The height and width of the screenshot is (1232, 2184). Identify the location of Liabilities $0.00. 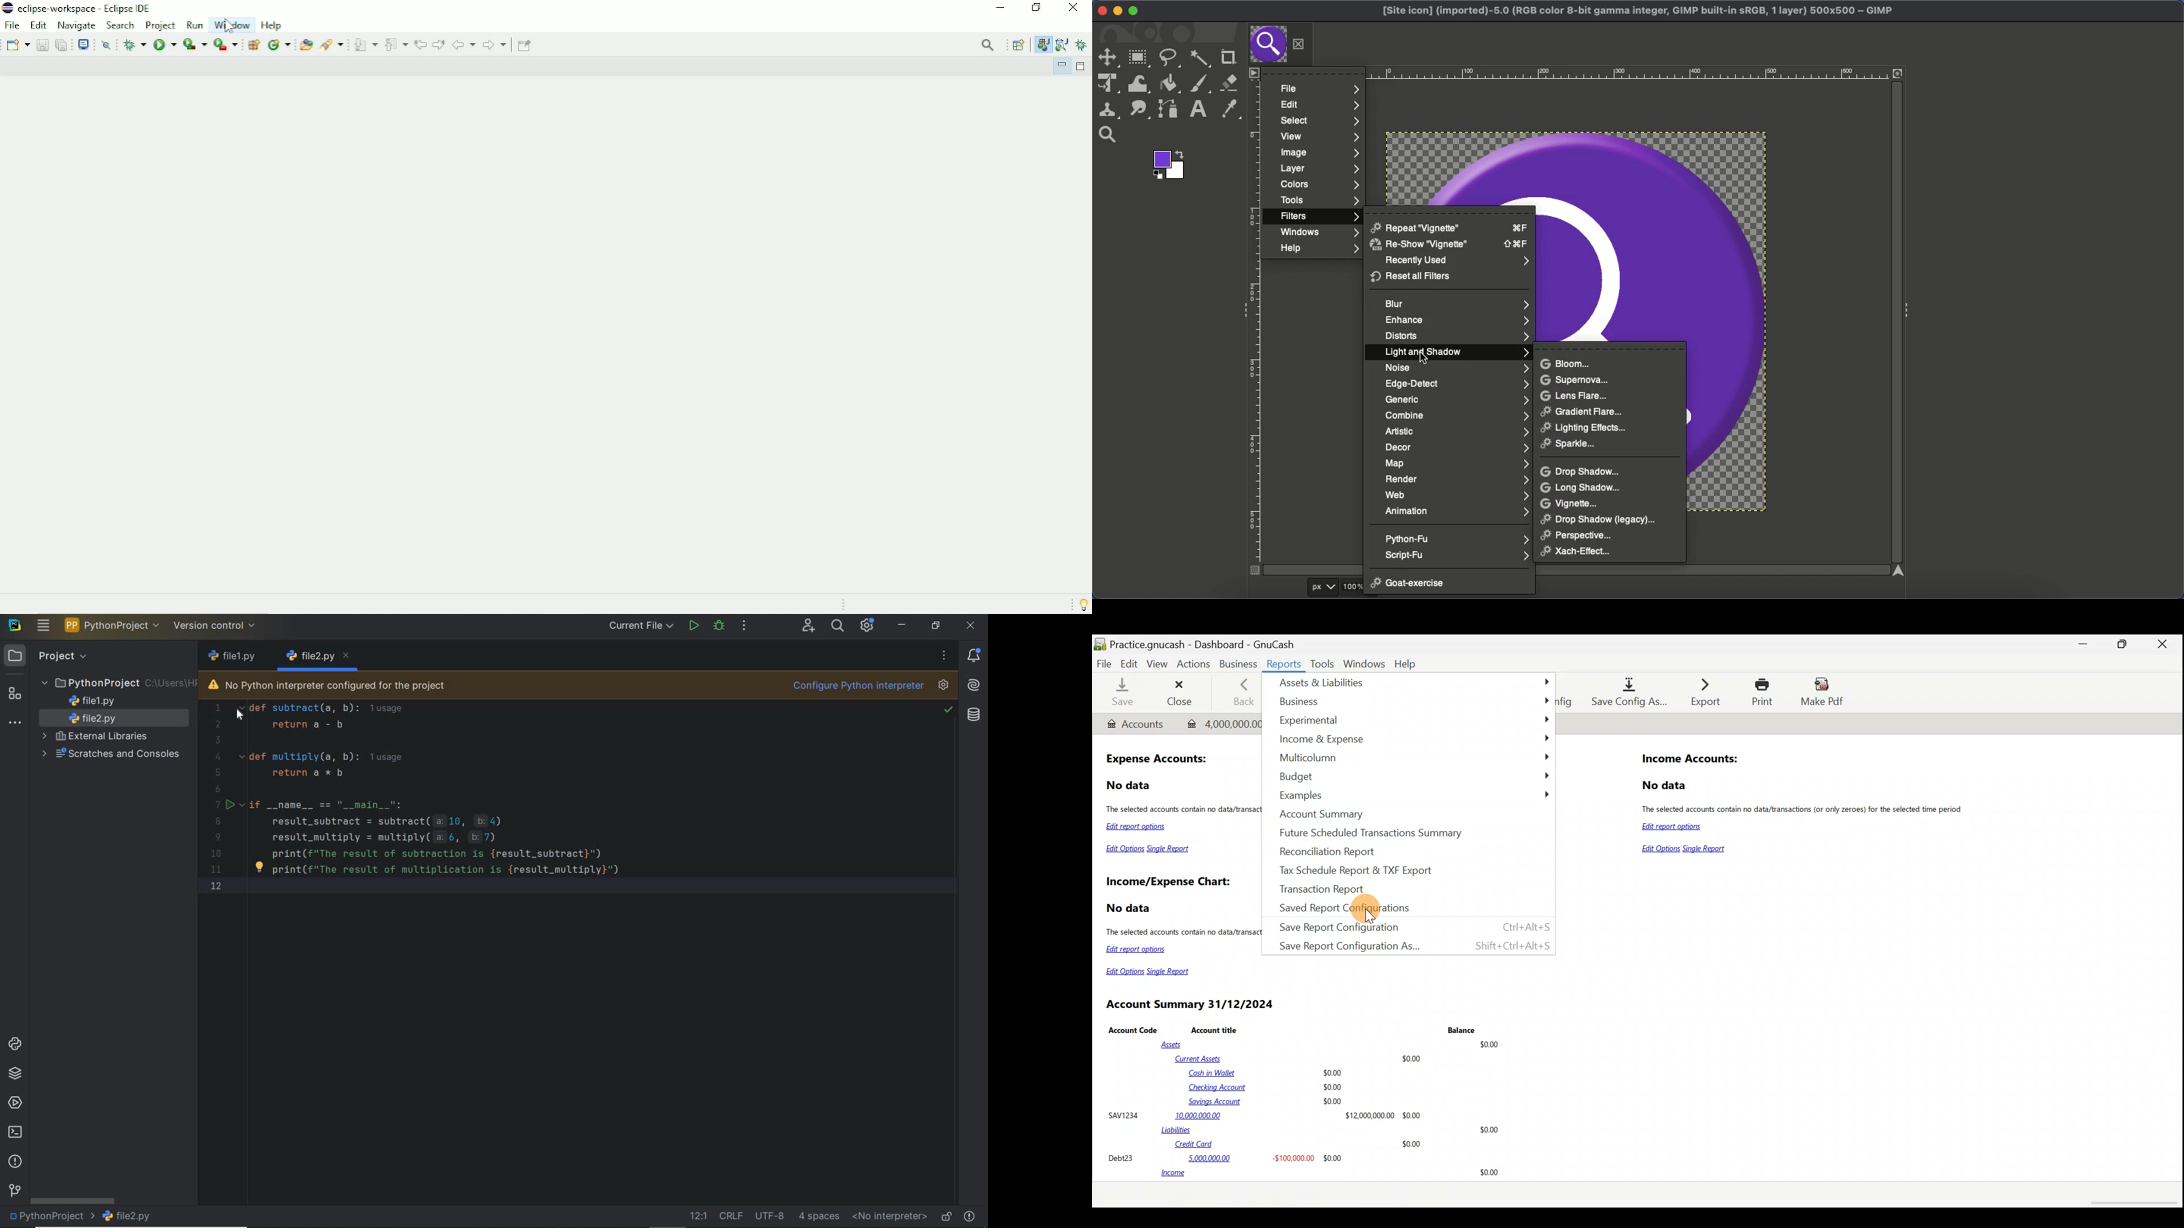
(1332, 1130).